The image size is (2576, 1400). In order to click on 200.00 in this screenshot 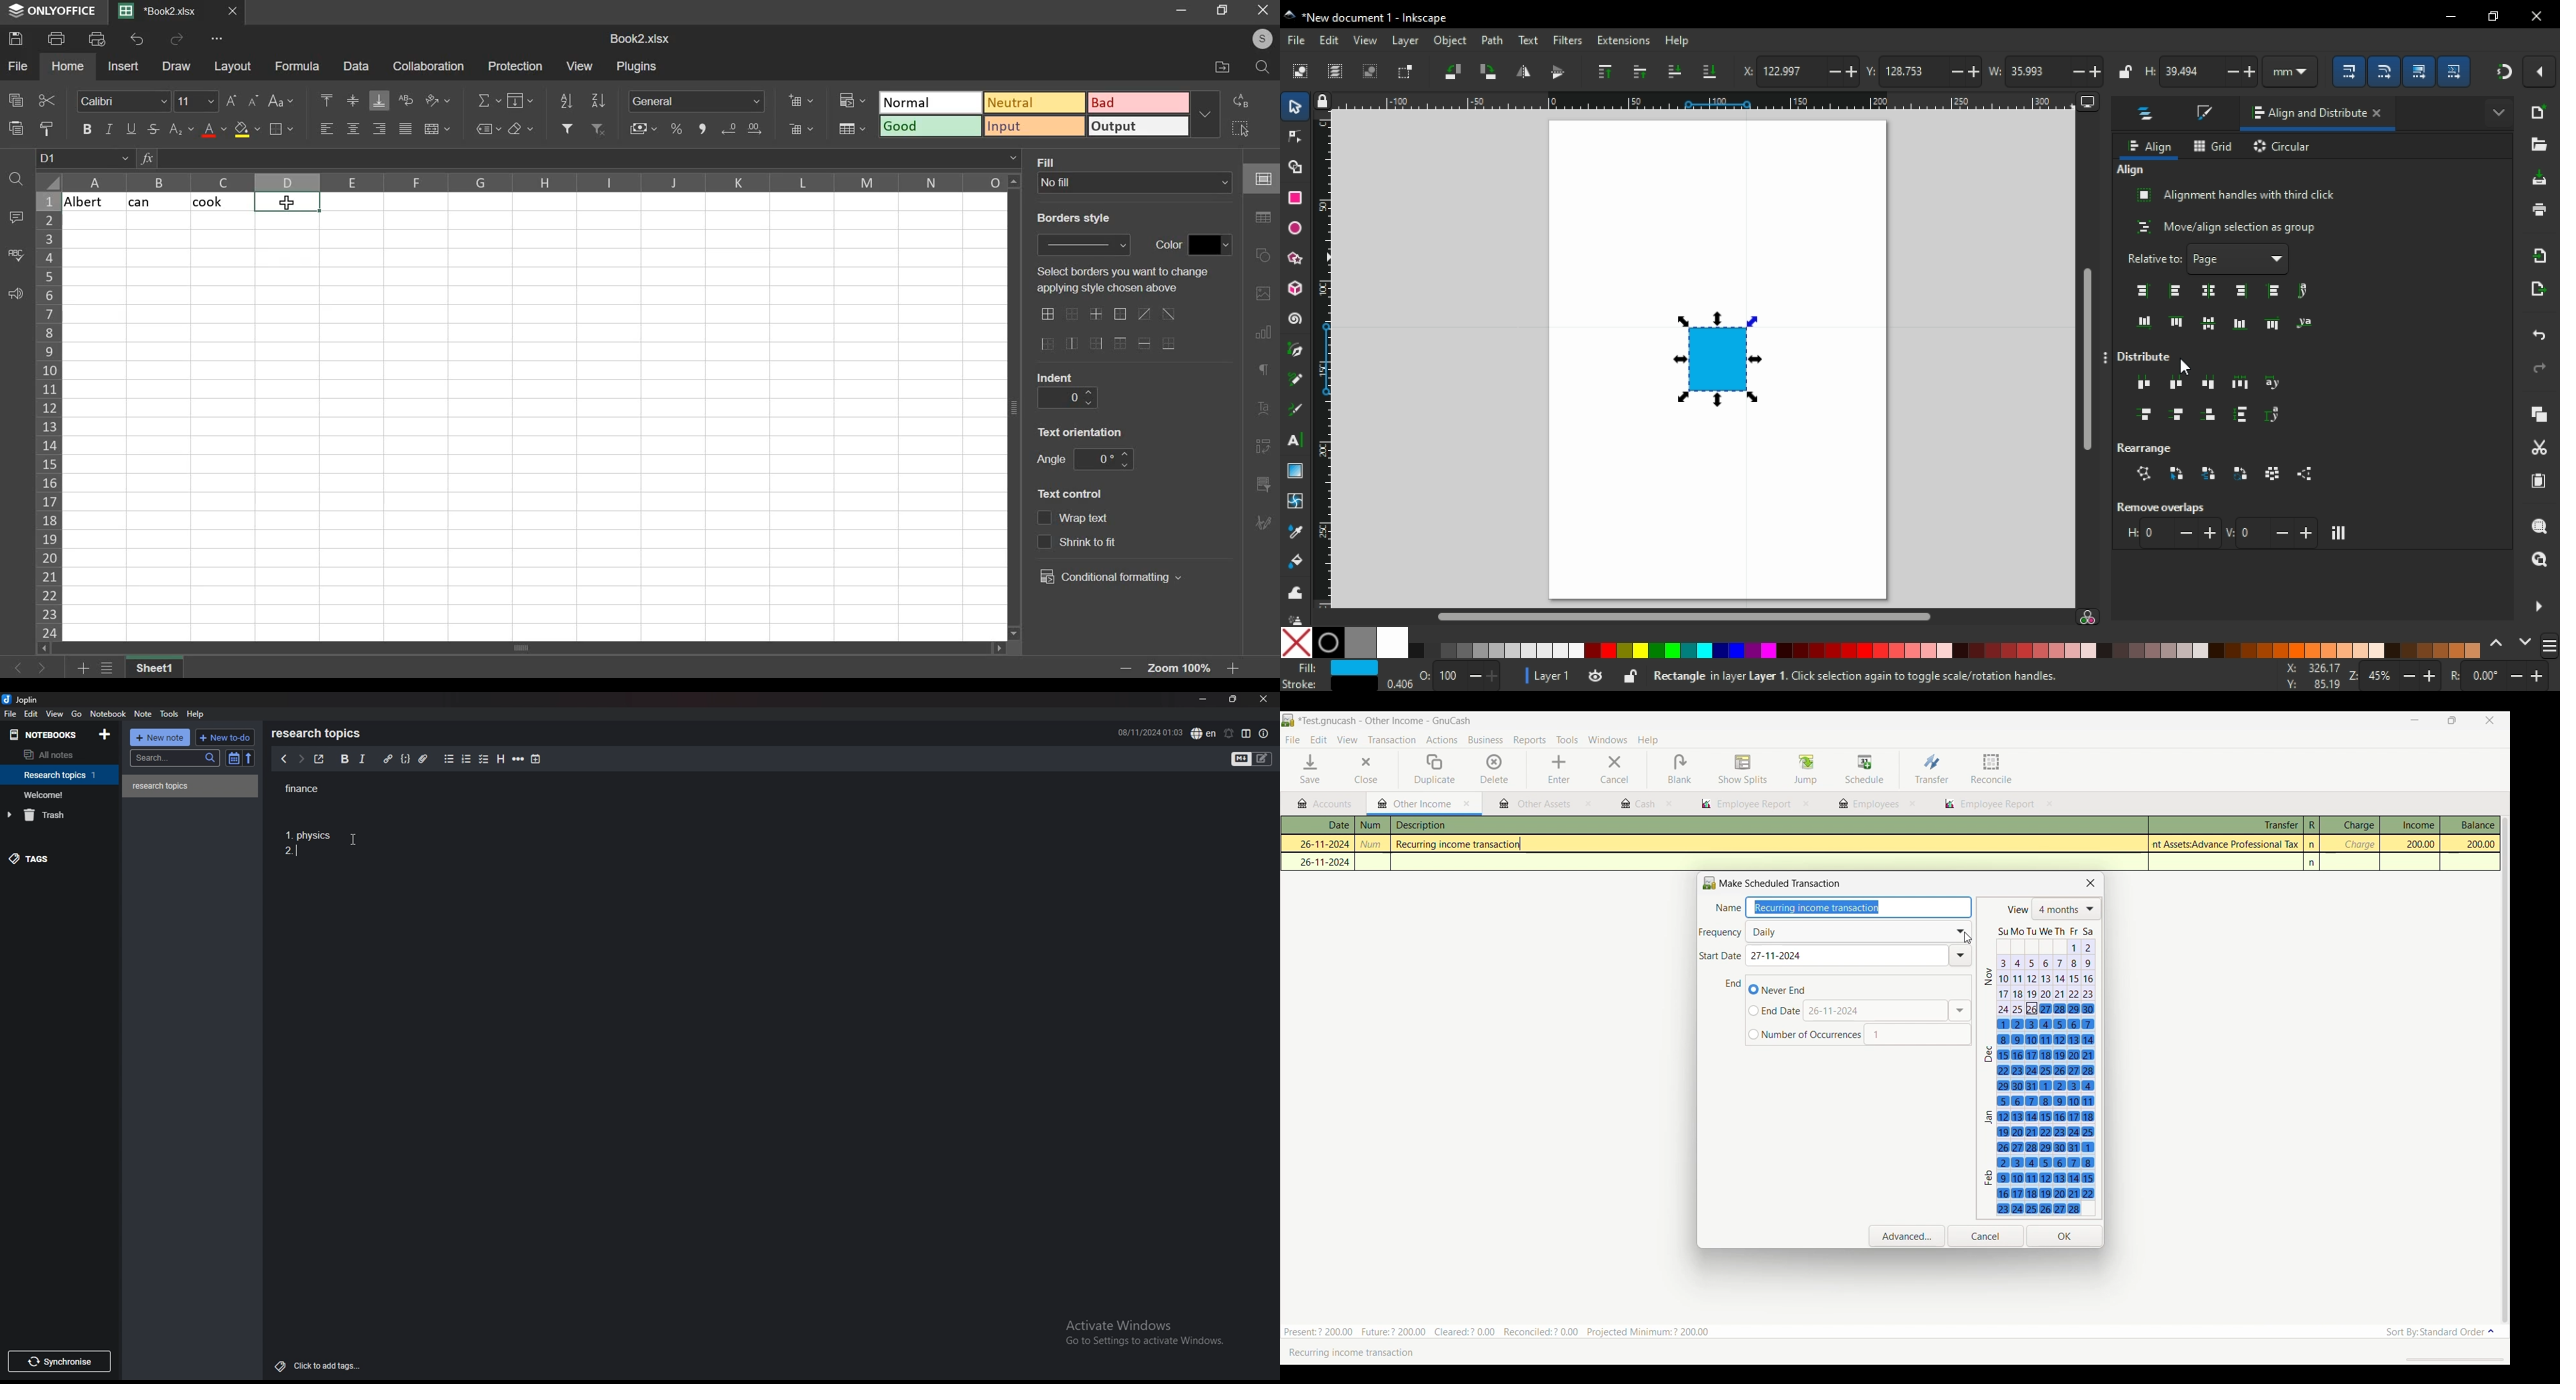, I will do `click(2414, 844)`.